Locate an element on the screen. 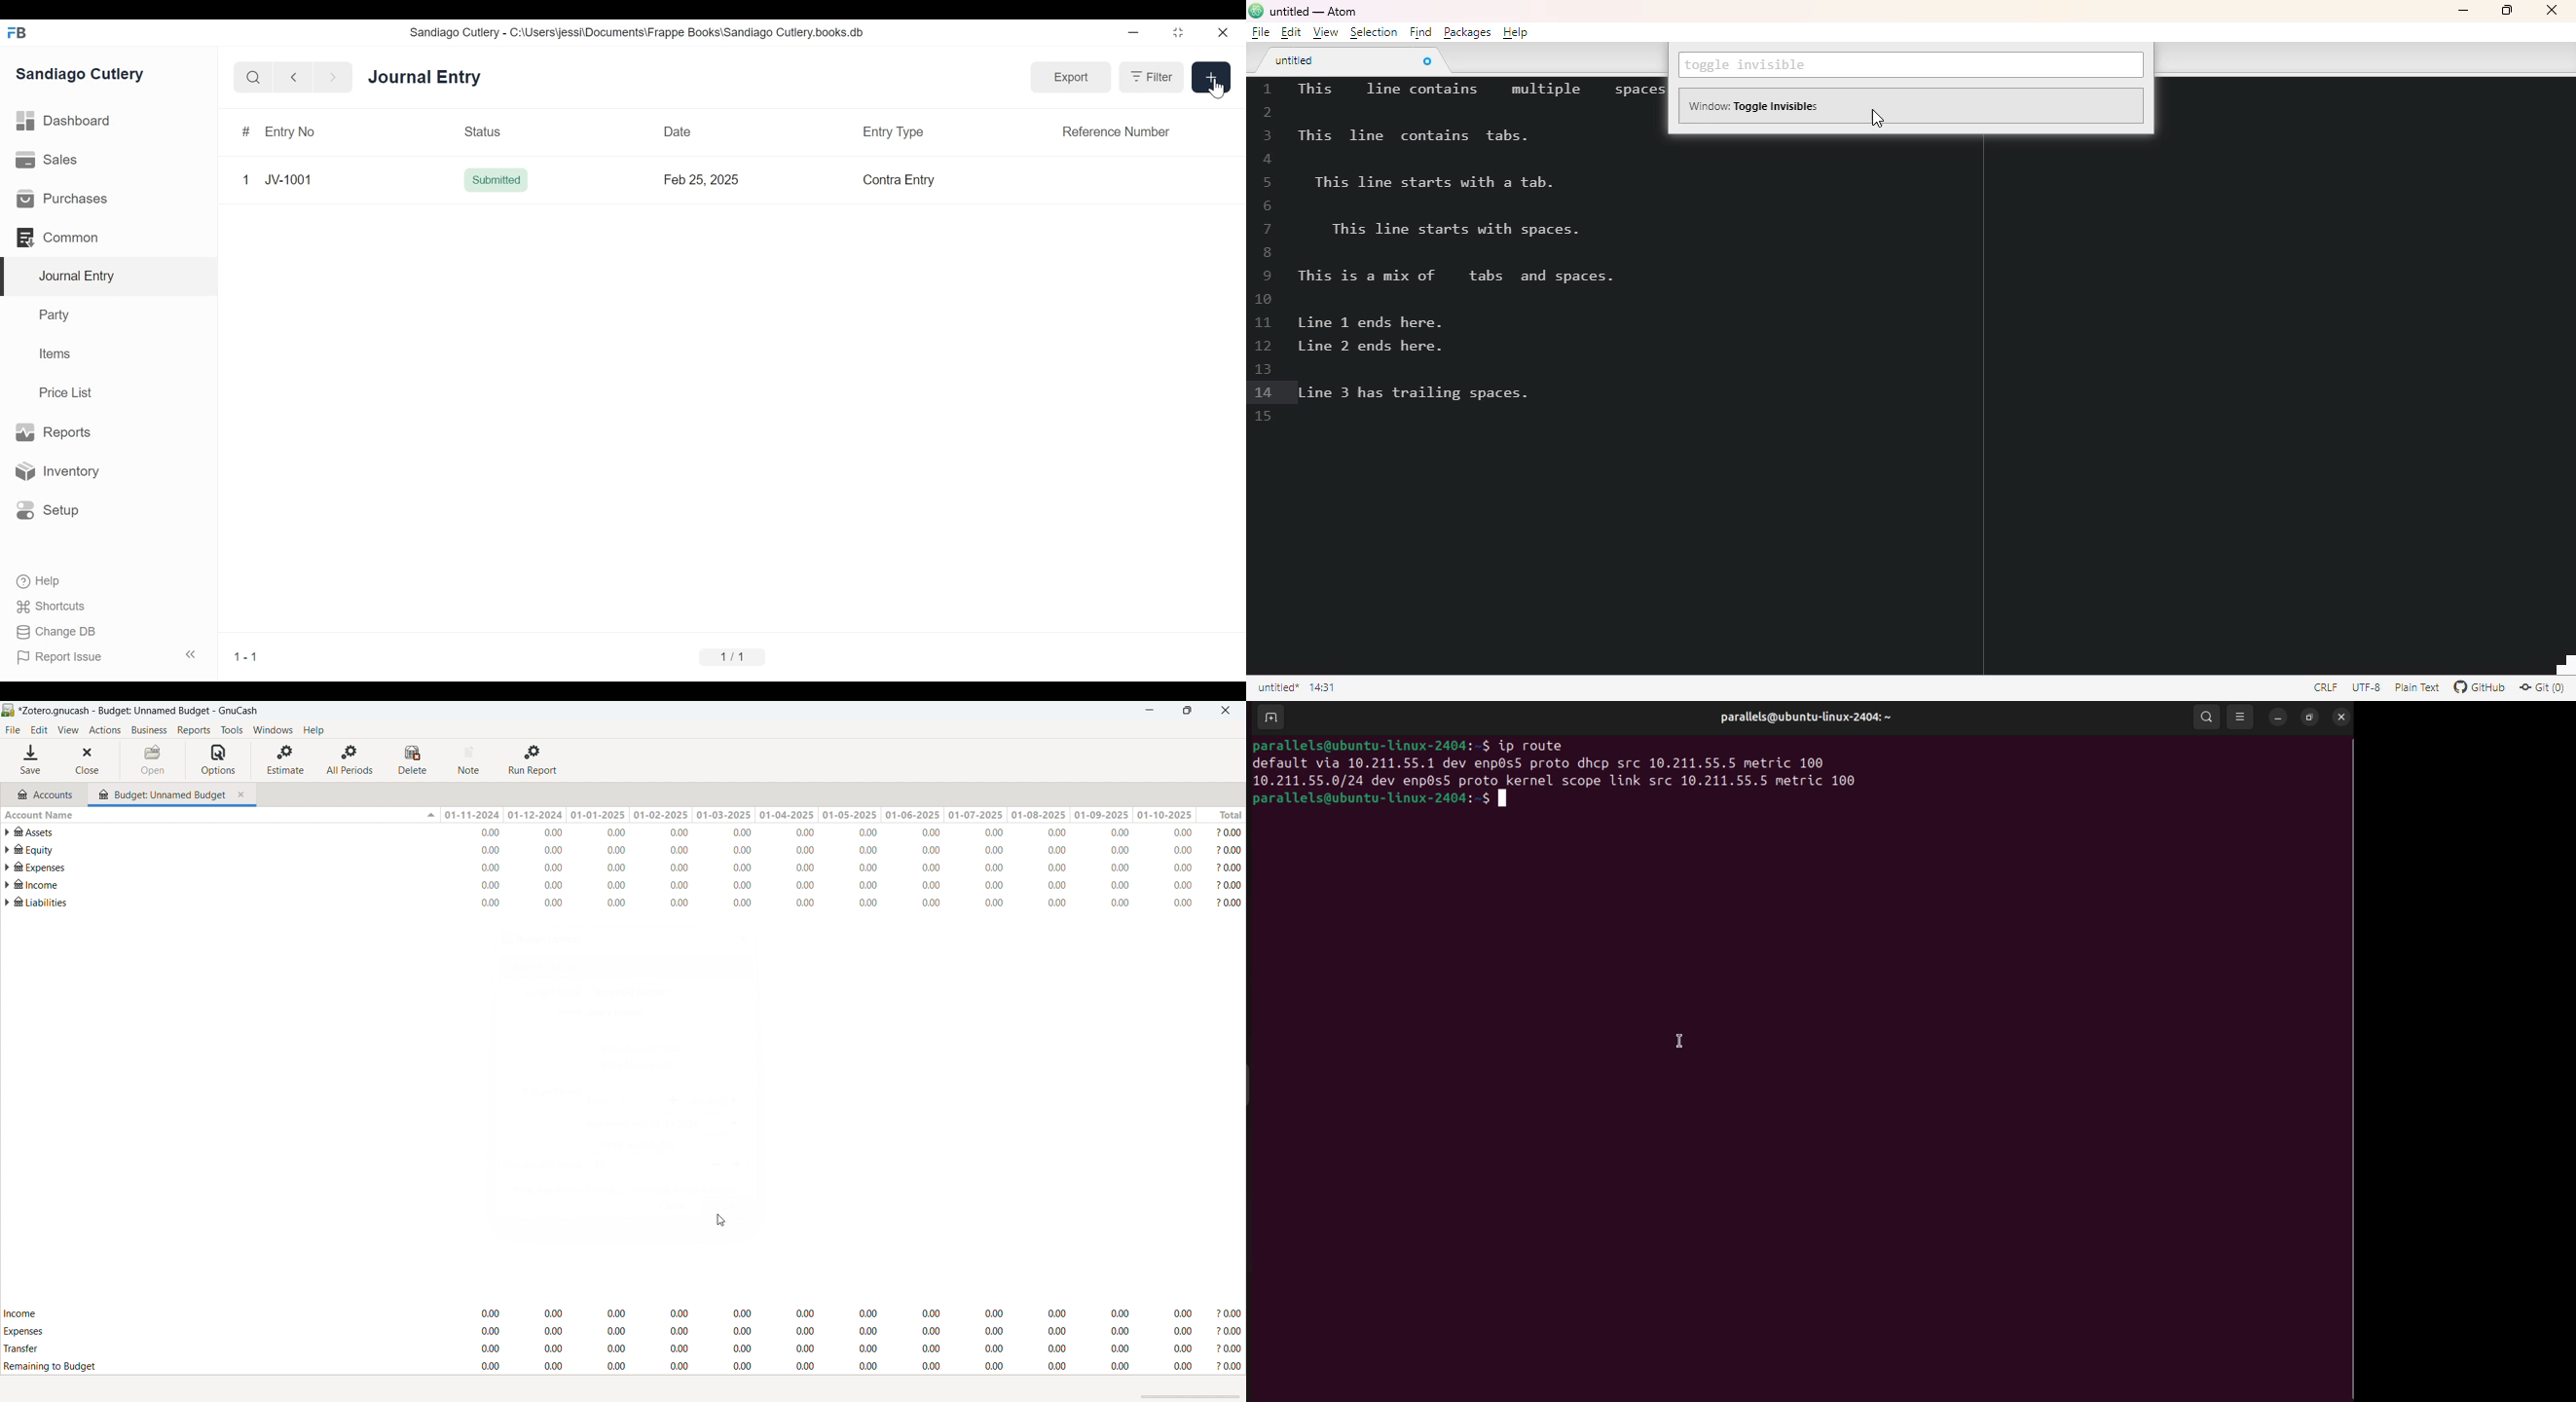 The image size is (2576, 1428). close is located at coordinates (90, 760).